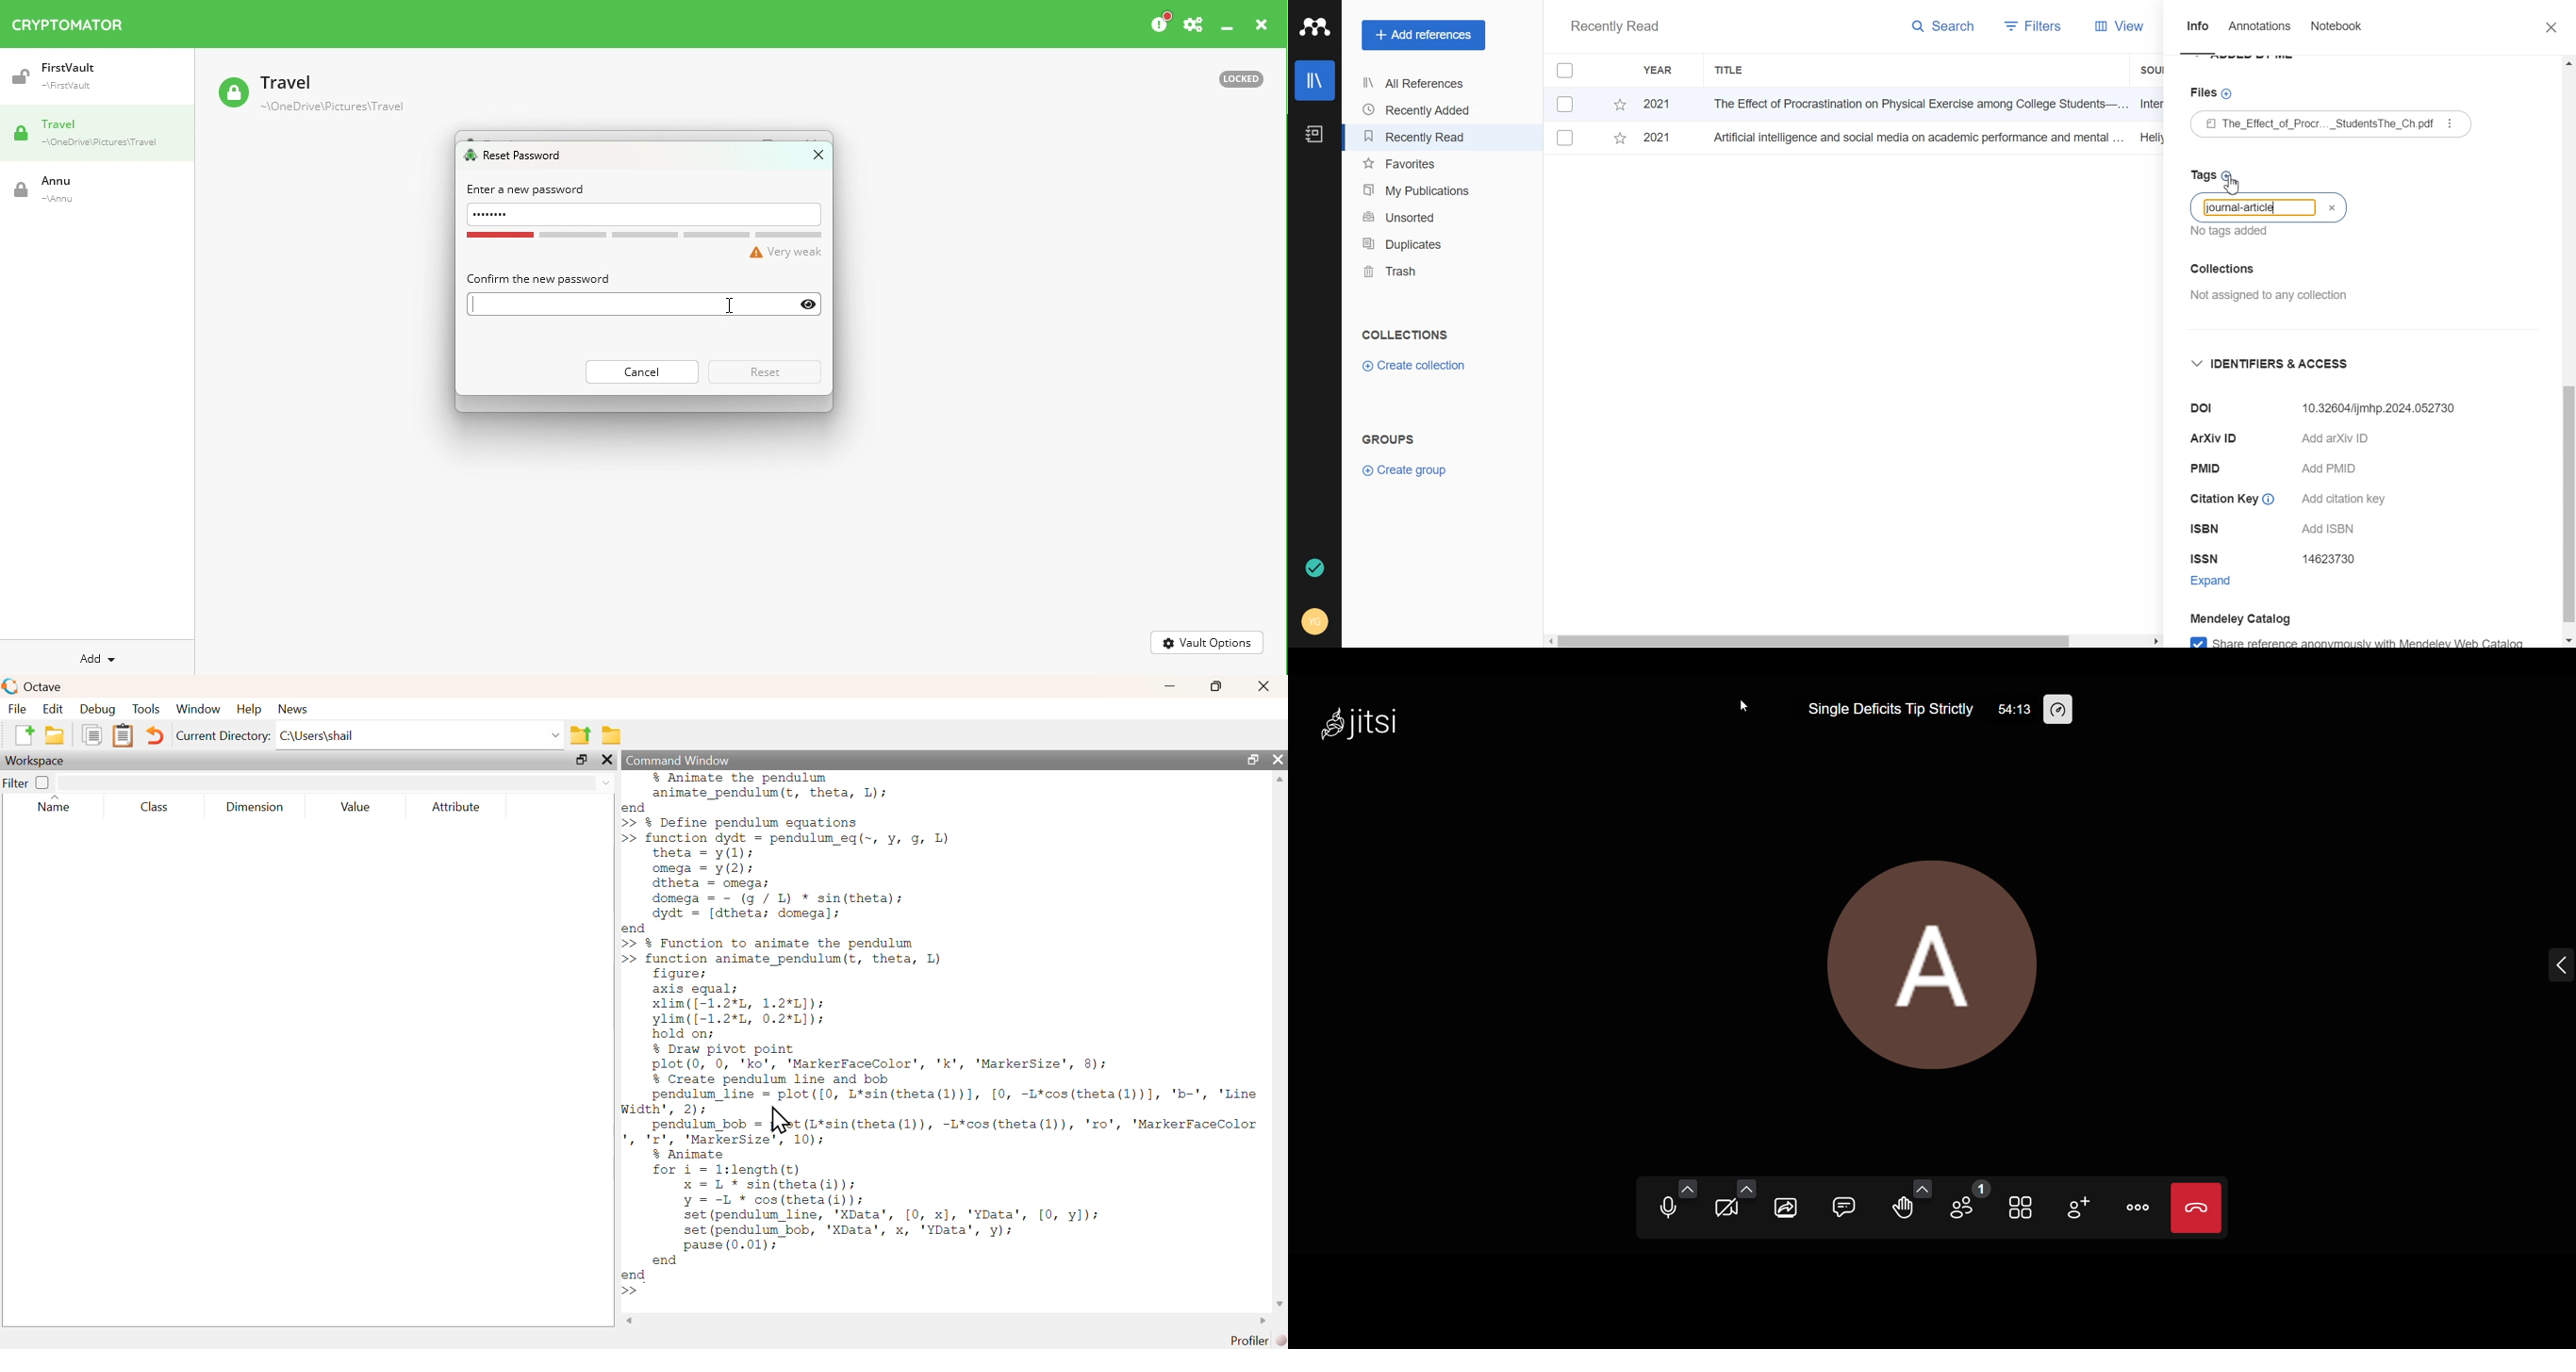  I want to click on Filters, so click(2033, 27).